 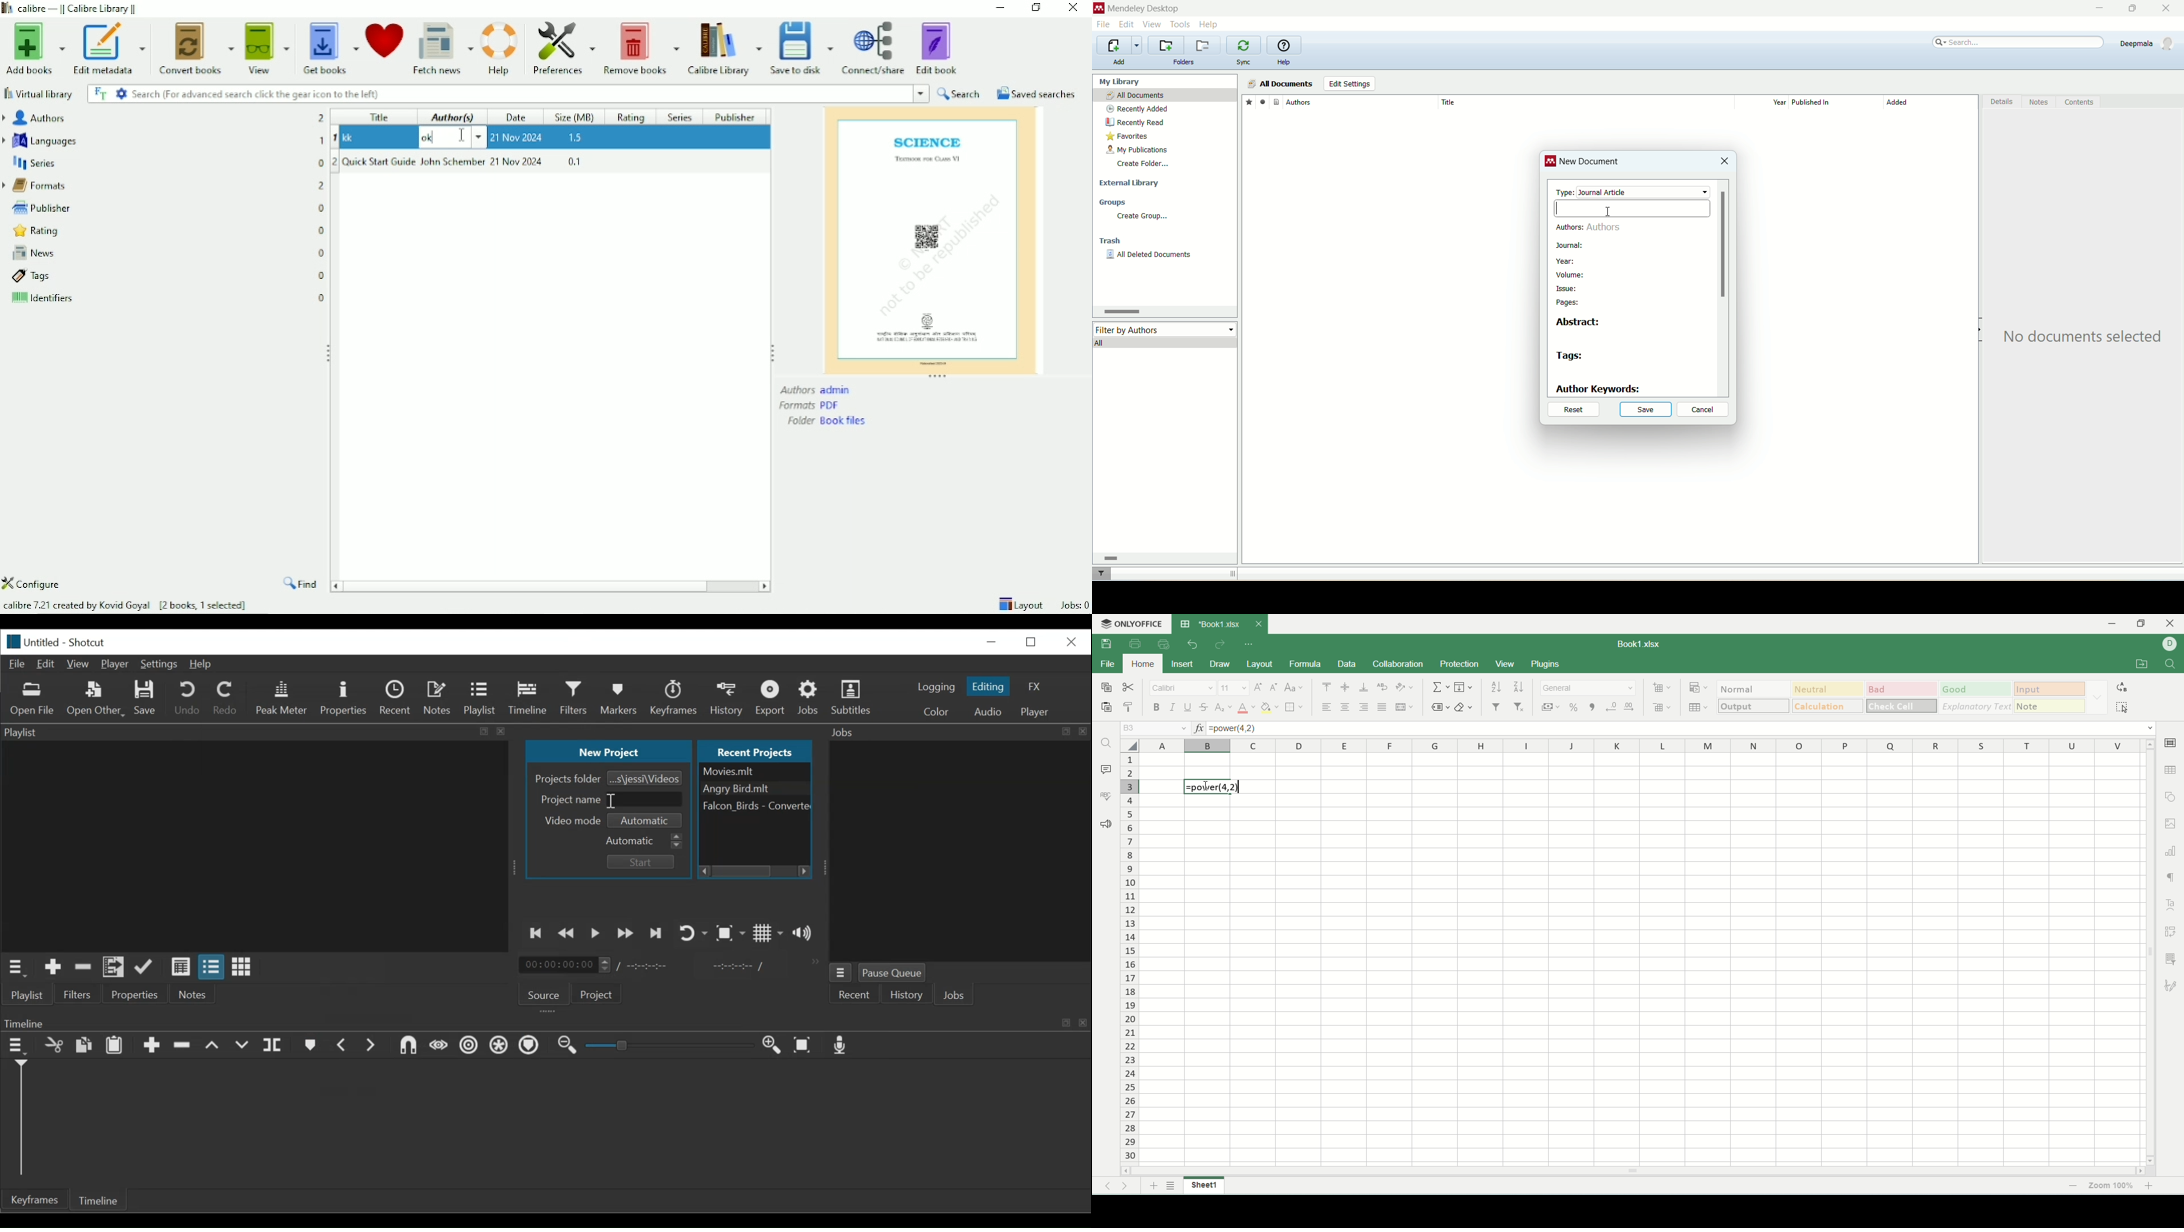 I want to click on Copy, so click(x=83, y=1045).